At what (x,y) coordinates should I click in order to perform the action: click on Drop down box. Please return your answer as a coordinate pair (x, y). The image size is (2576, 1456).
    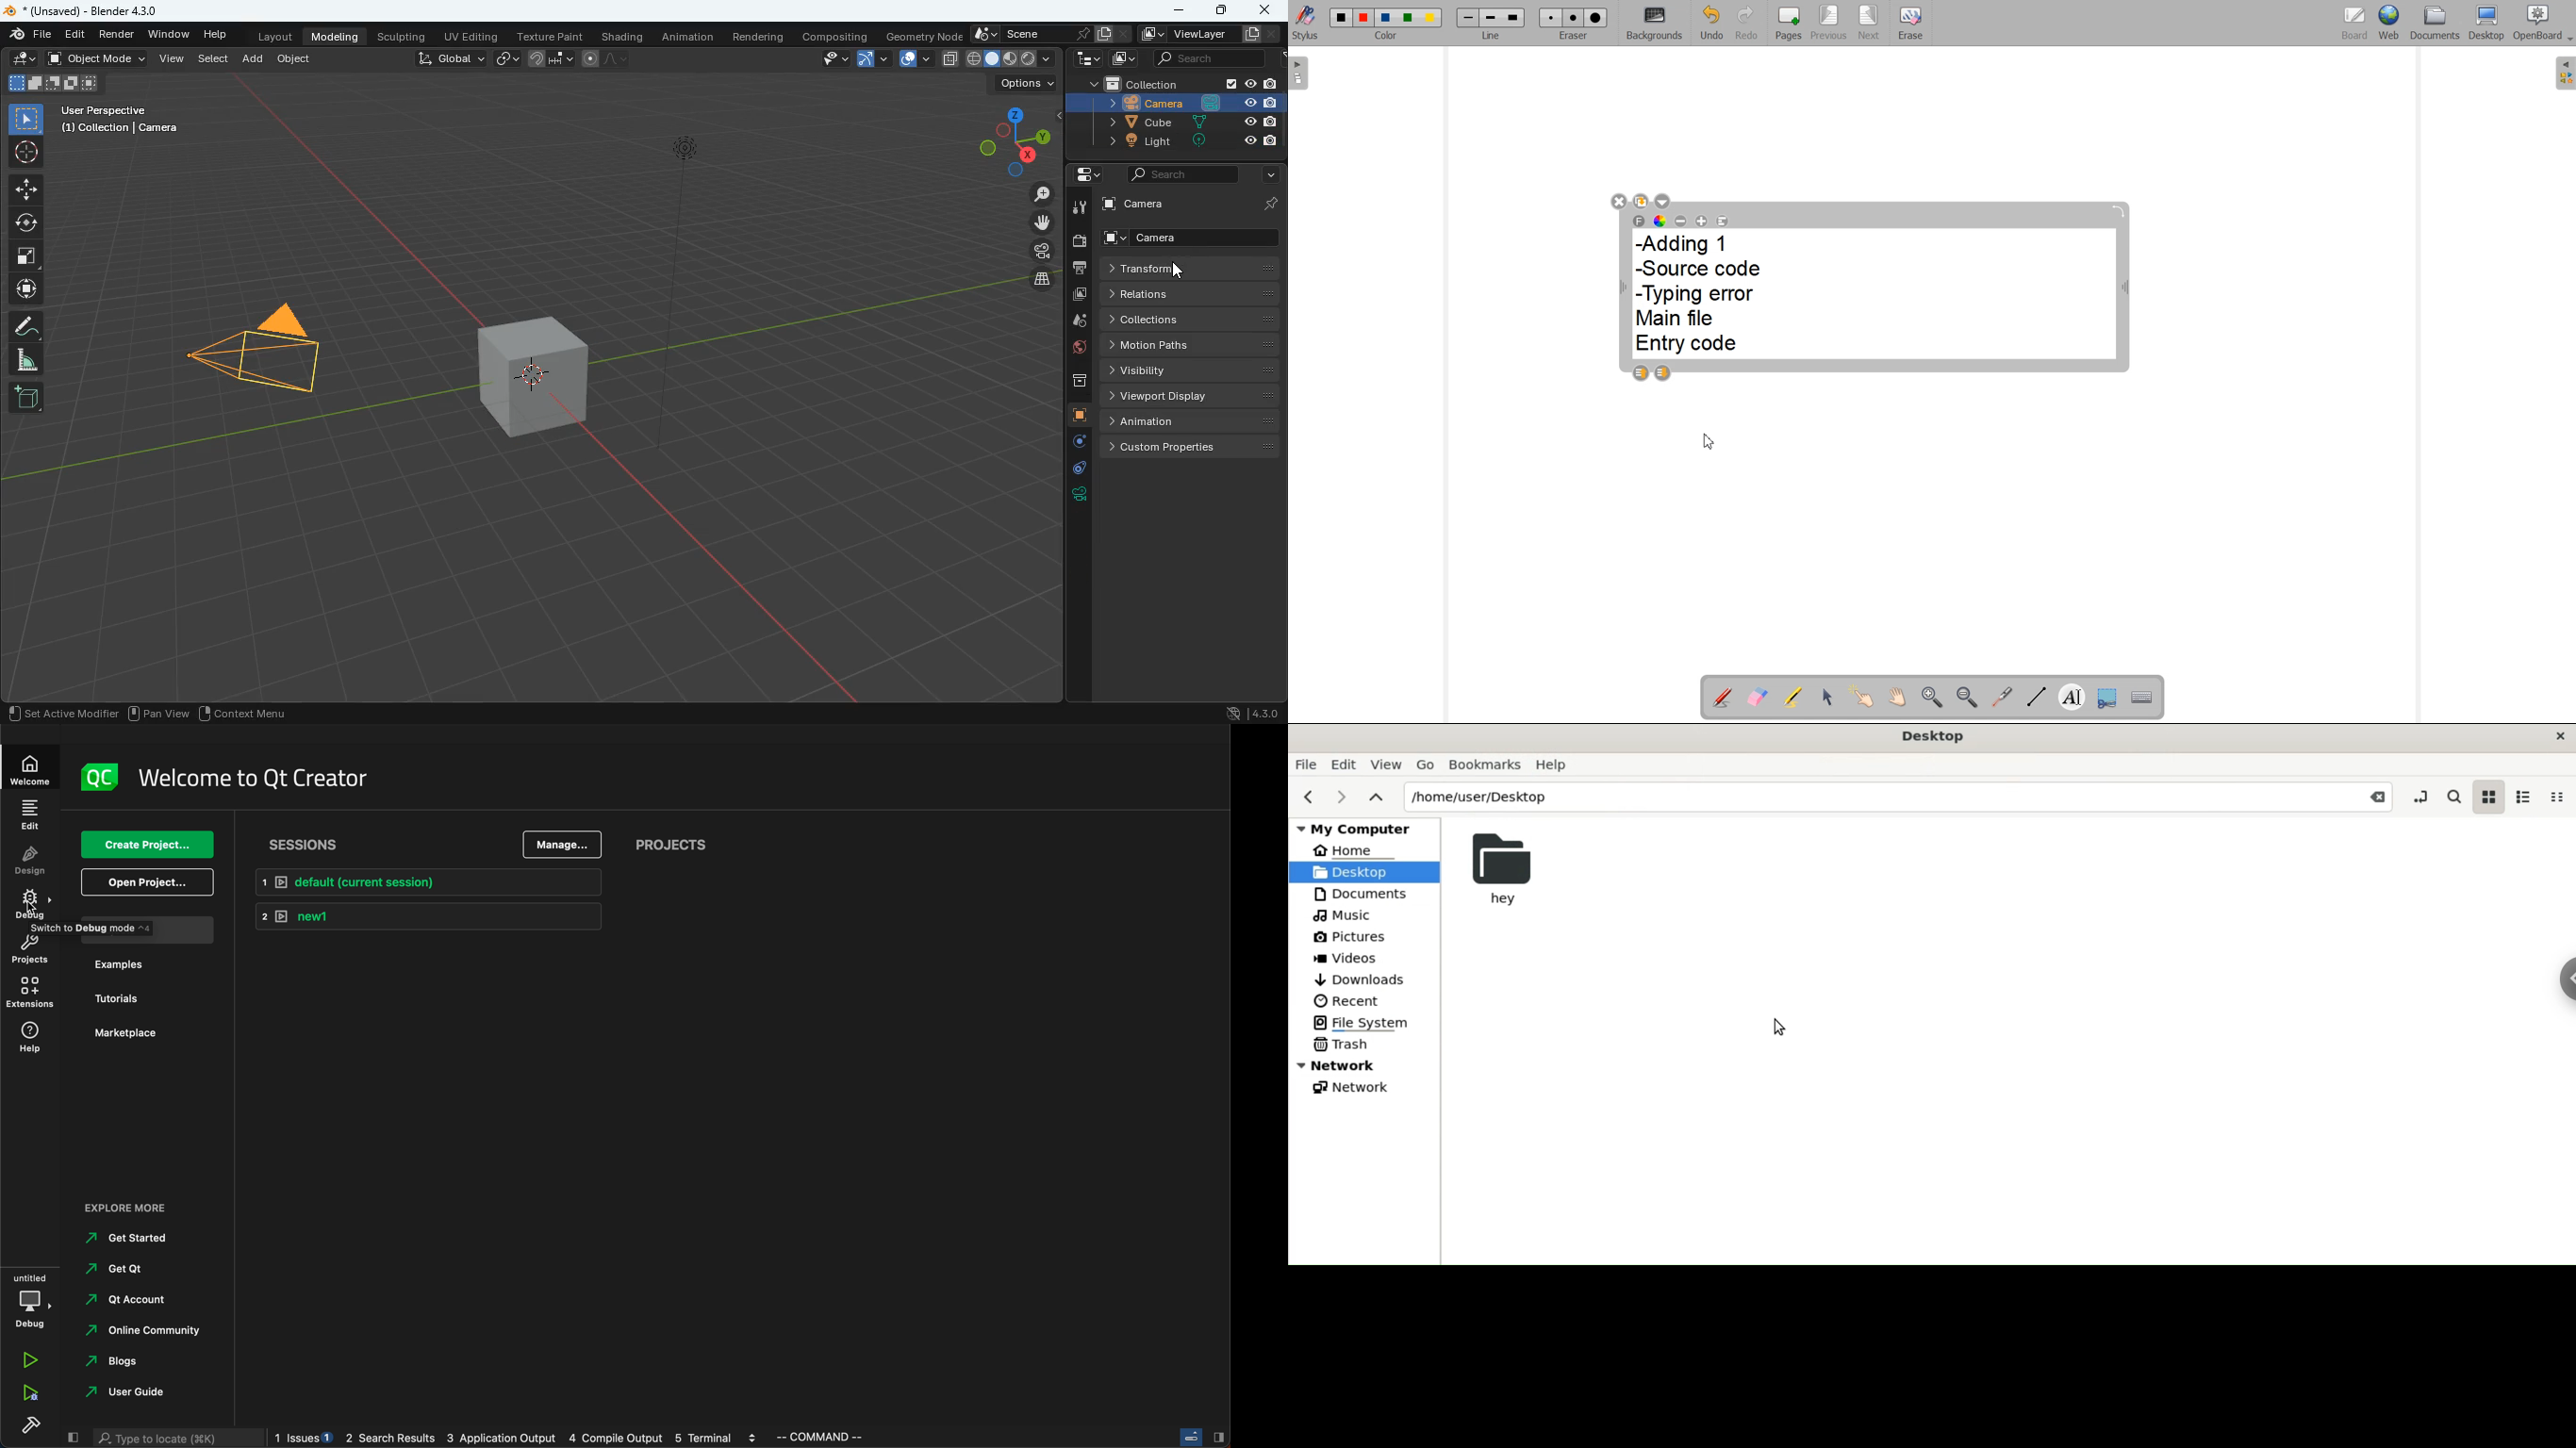
    Looking at the image, I should click on (1664, 201).